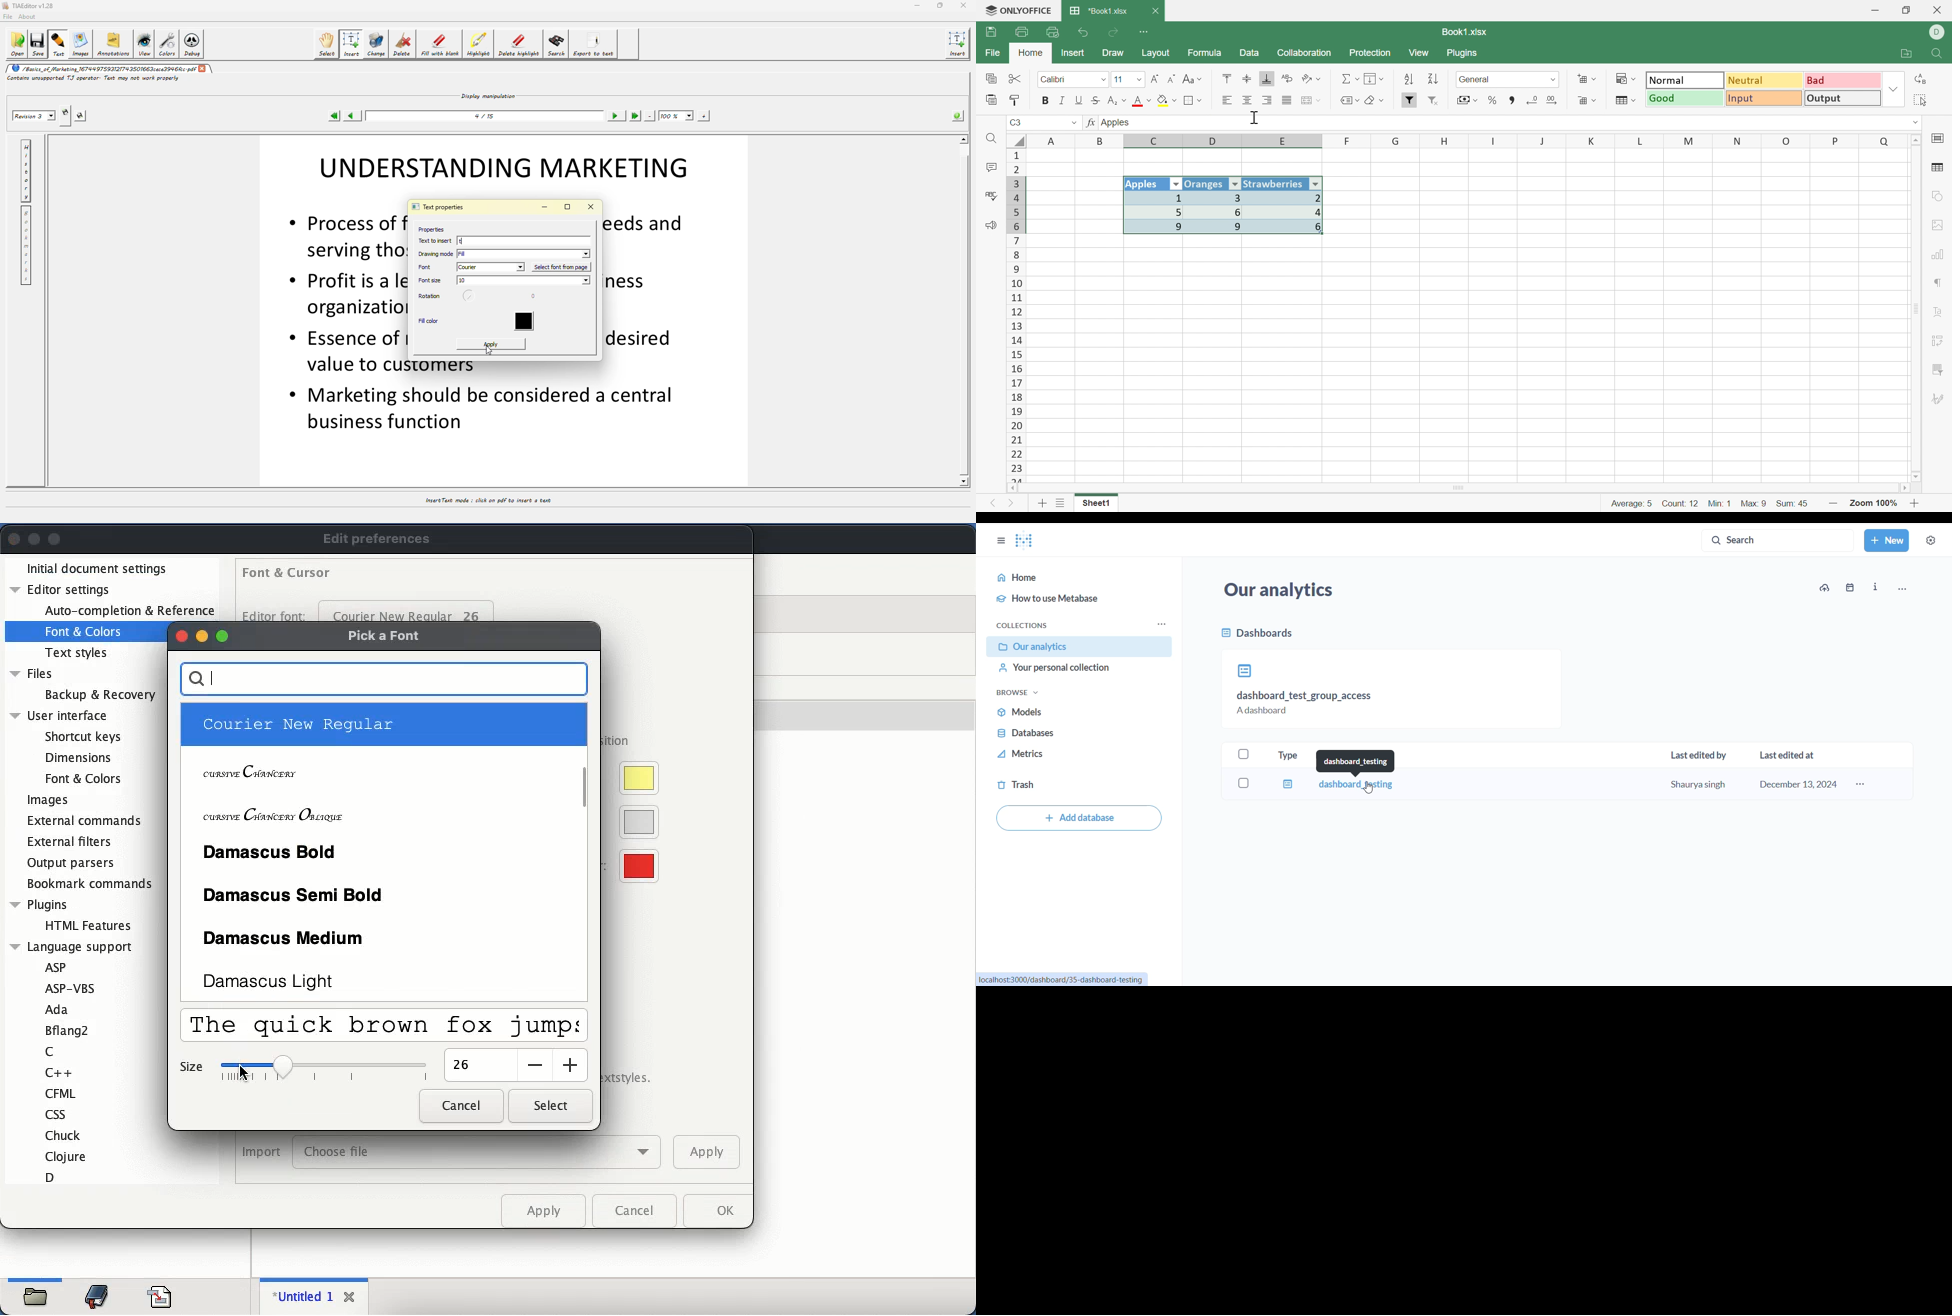 This screenshot has width=1960, height=1316. I want to click on Change case, so click(1192, 80).